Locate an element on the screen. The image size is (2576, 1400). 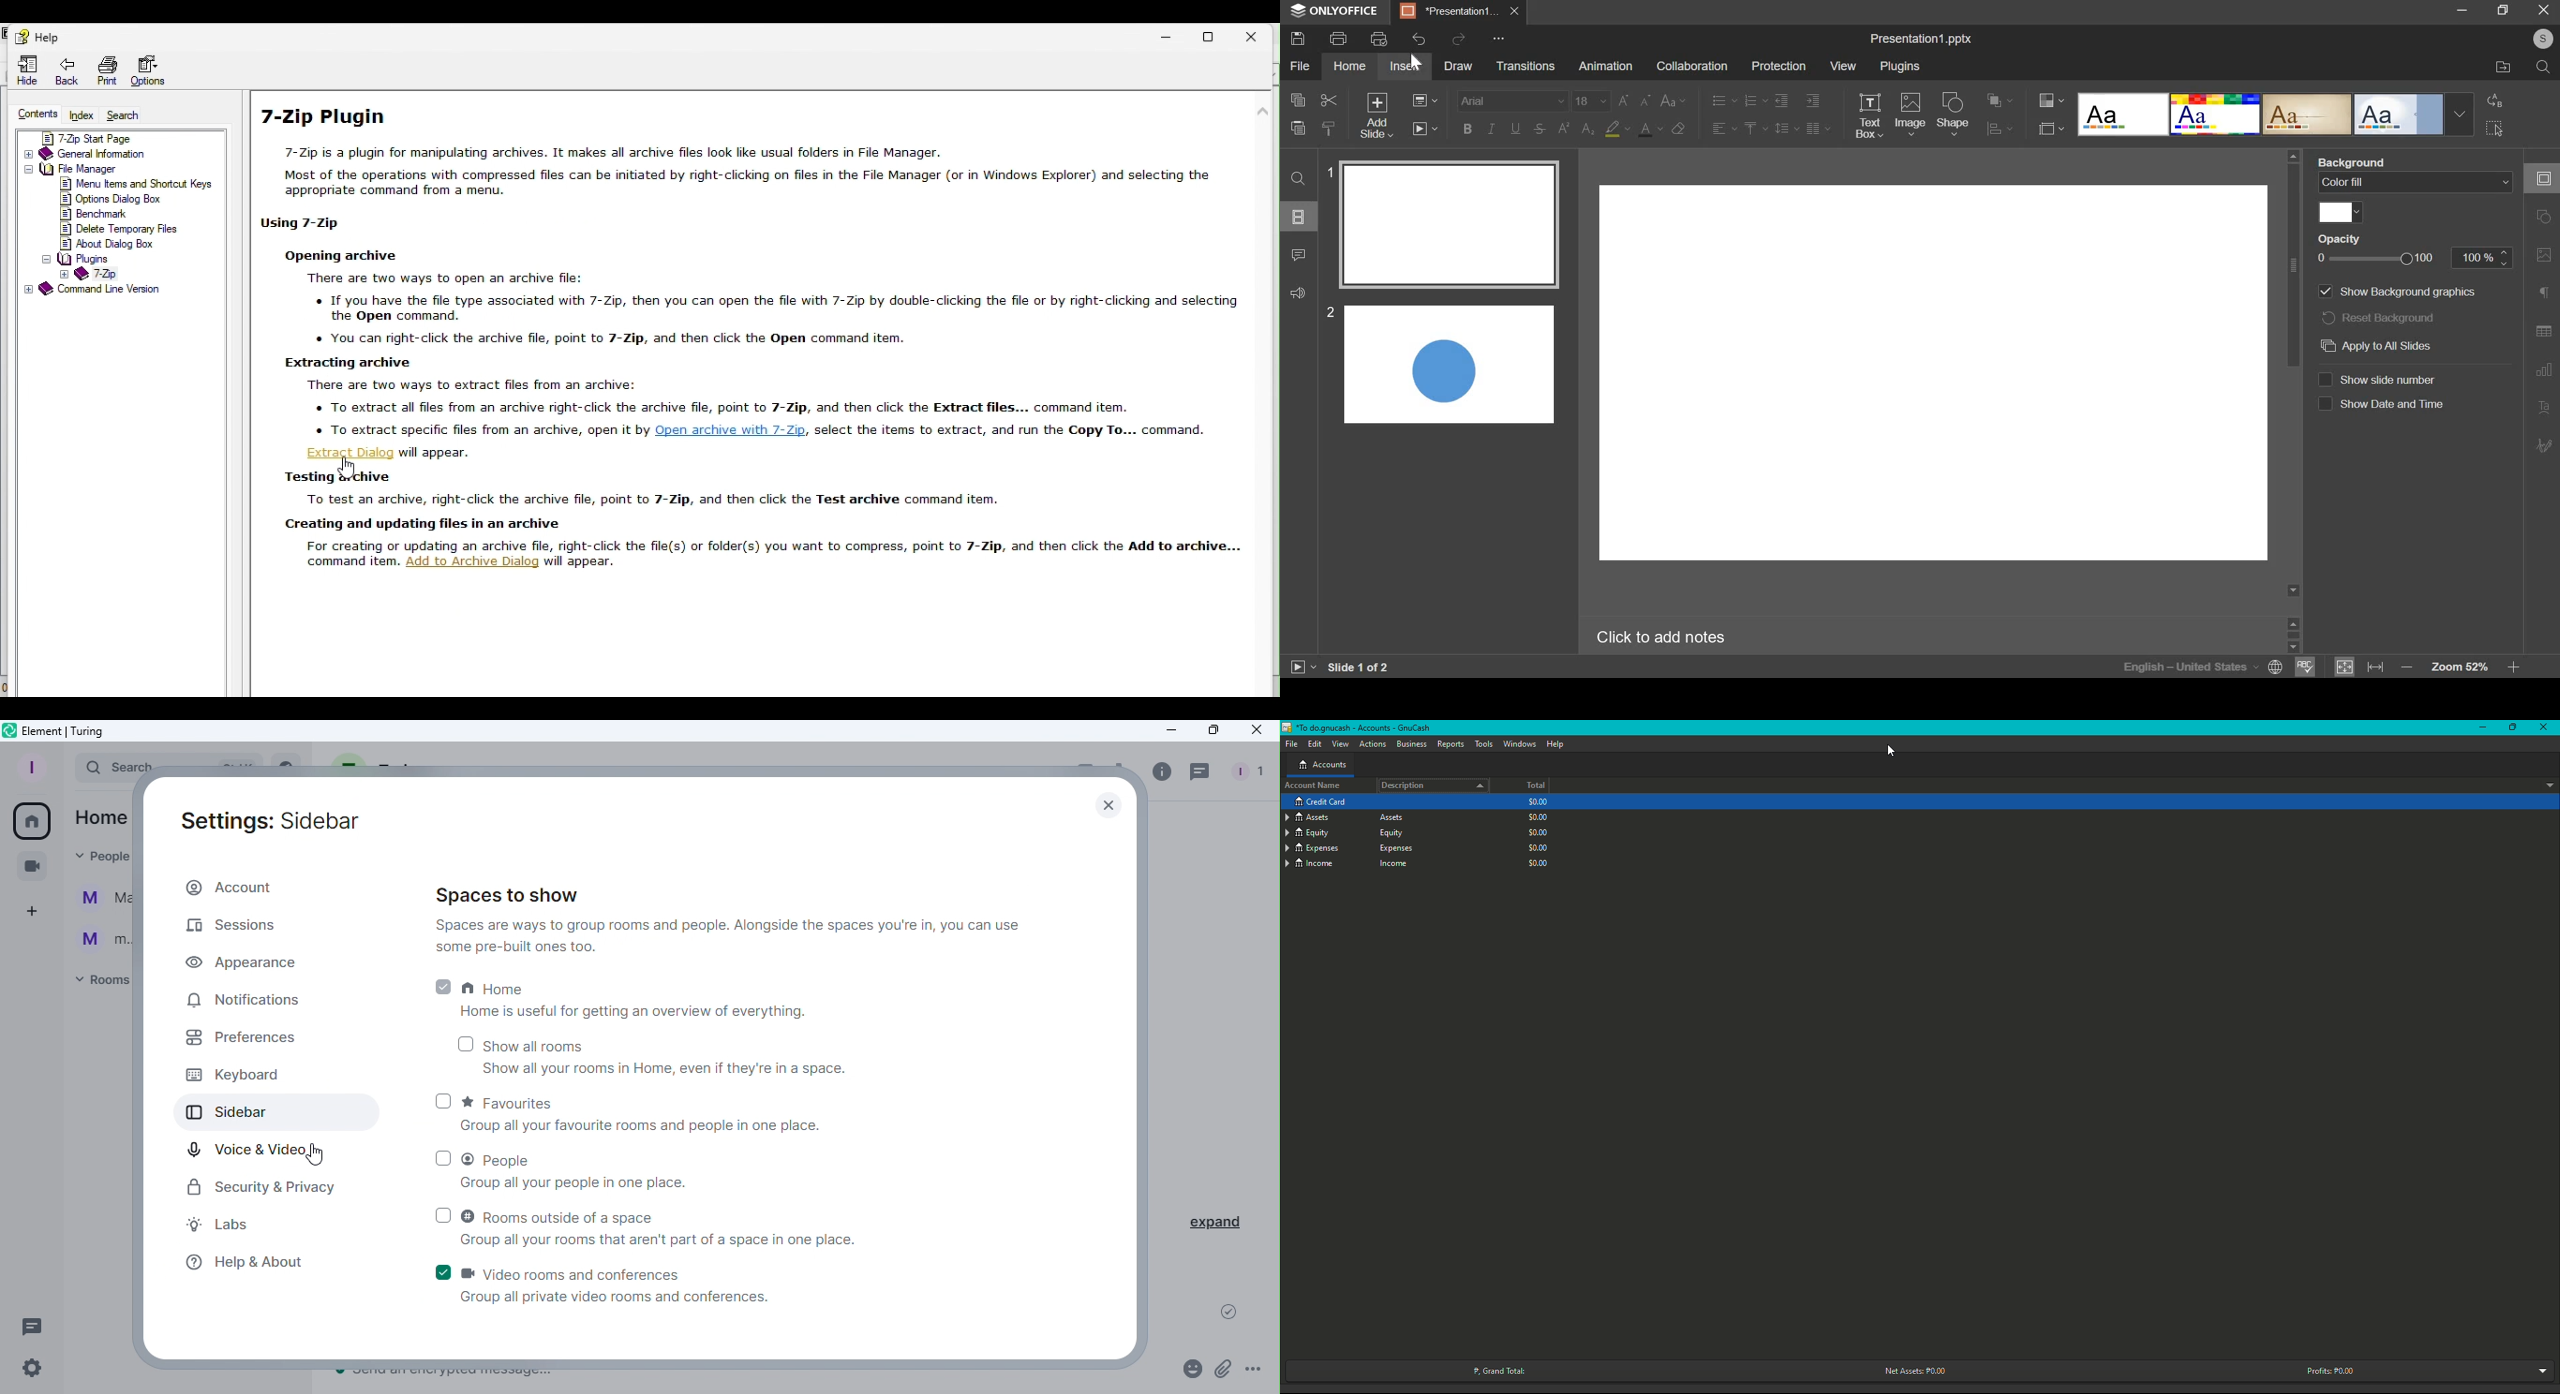
Video and conferences is located at coordinates (660, 1282).